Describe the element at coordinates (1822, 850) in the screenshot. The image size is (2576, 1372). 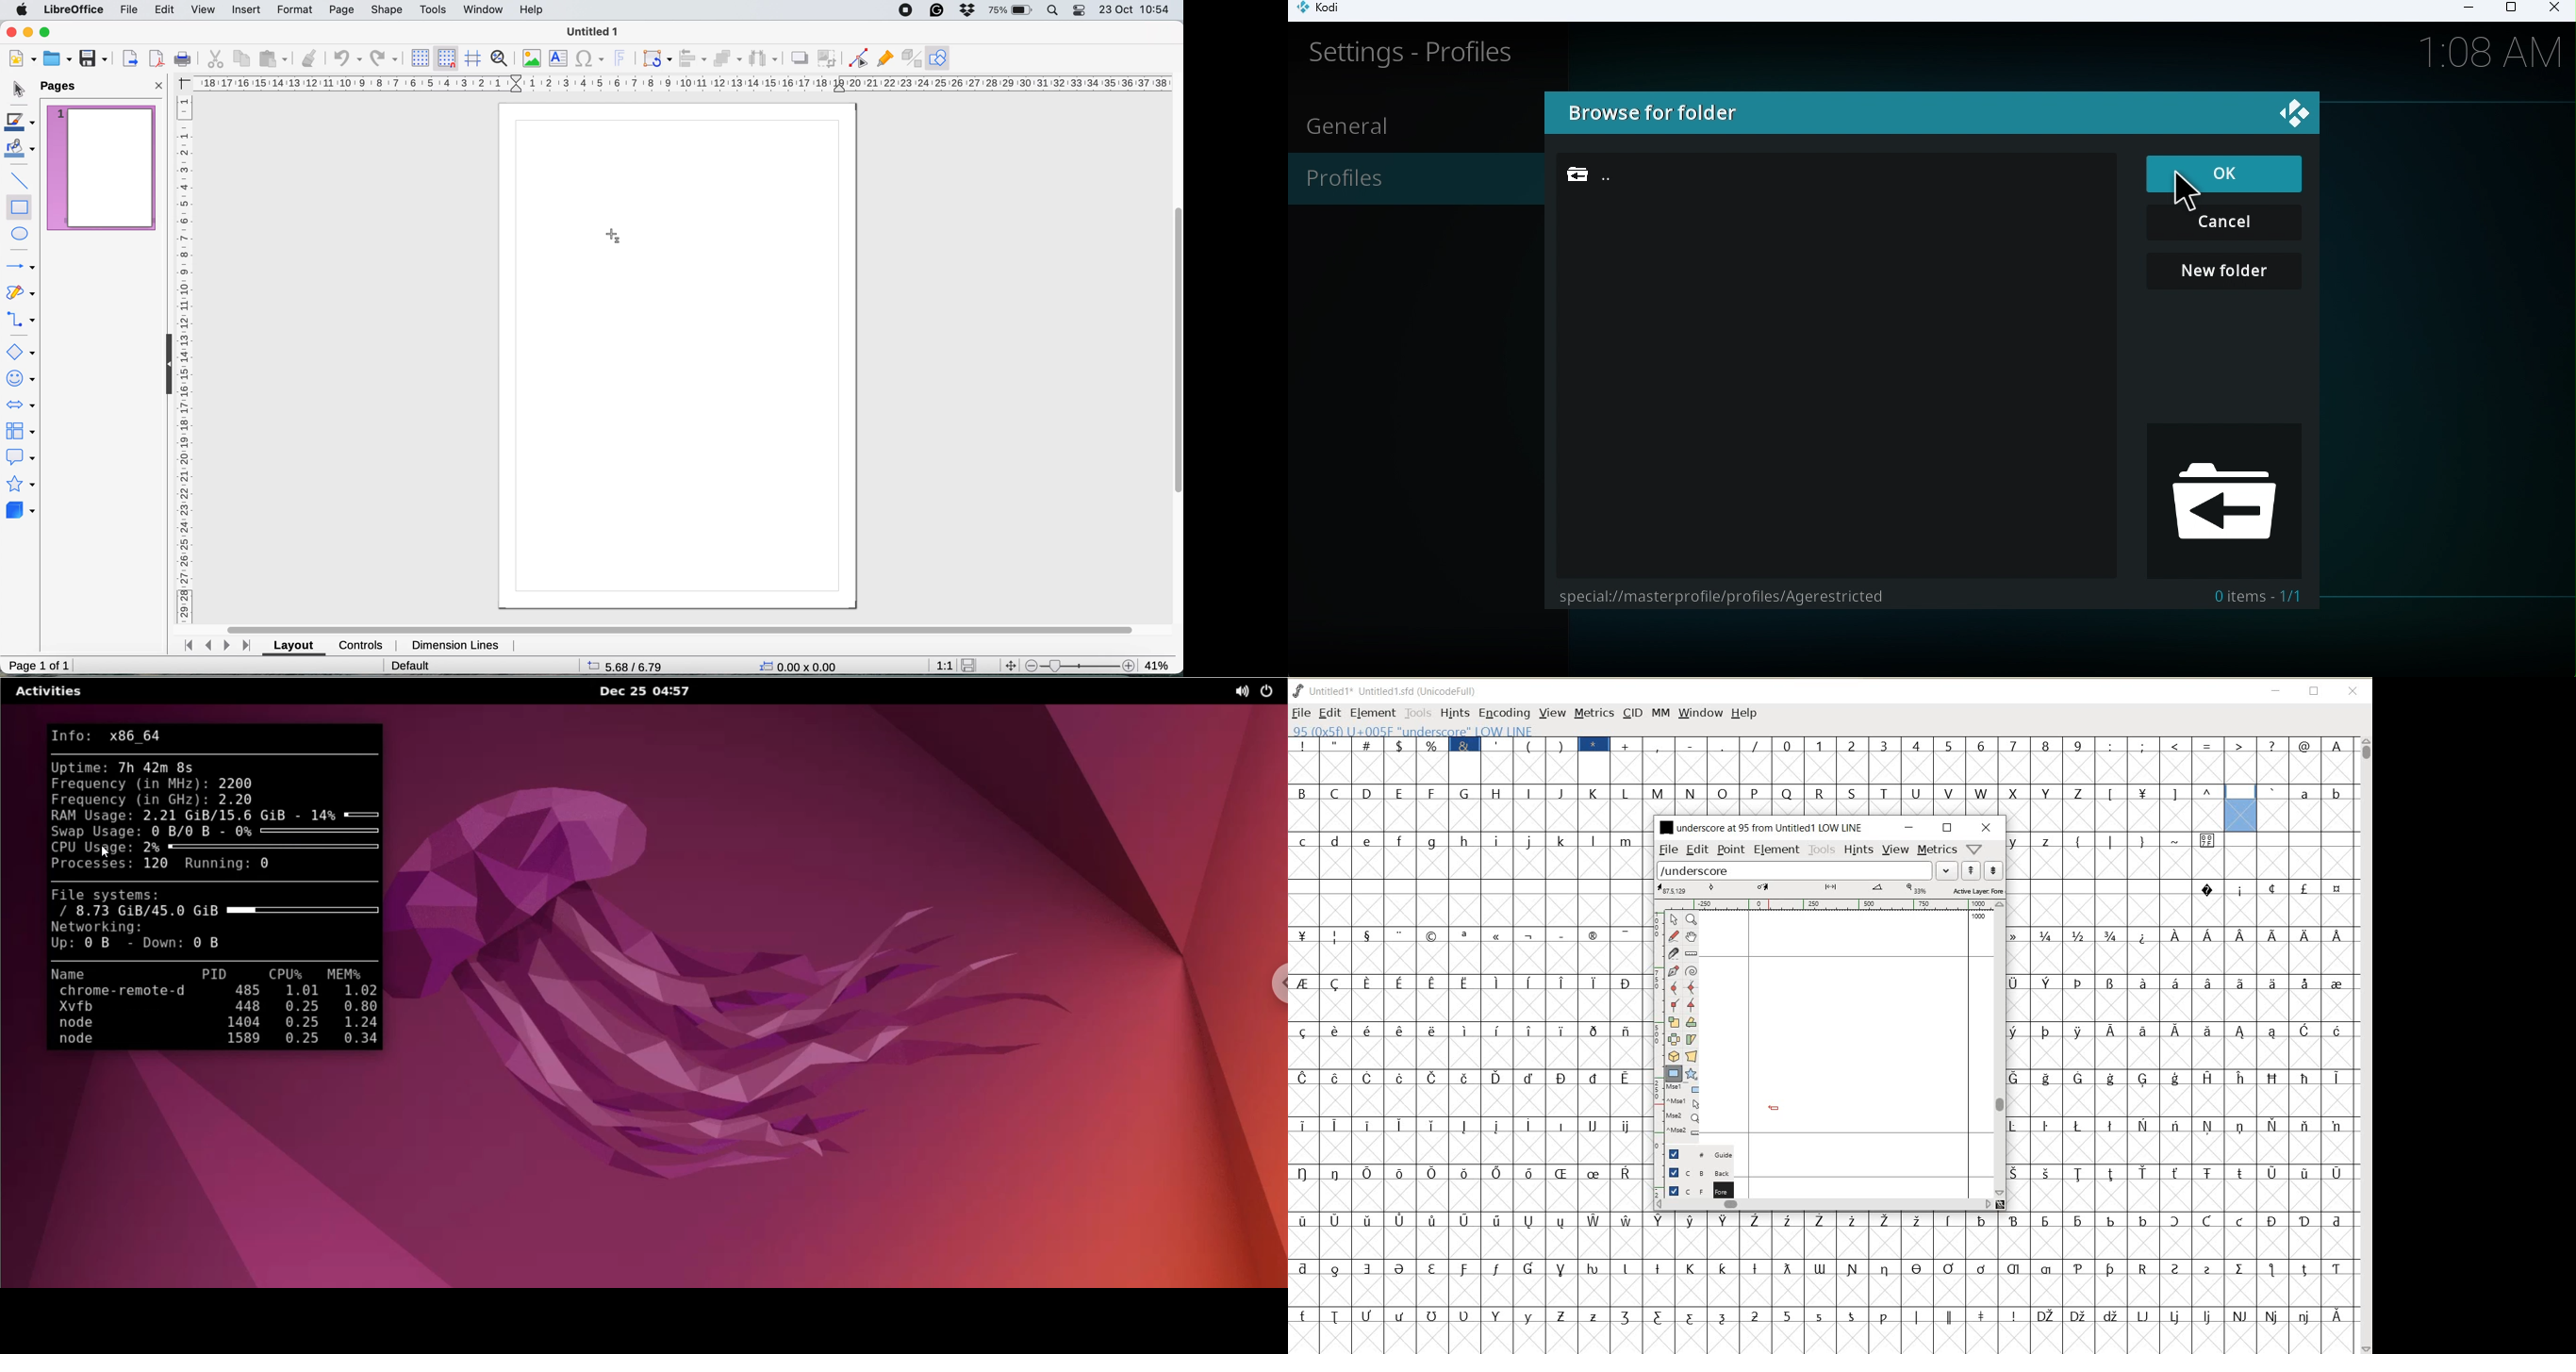
I see `TOOLS` at that location.